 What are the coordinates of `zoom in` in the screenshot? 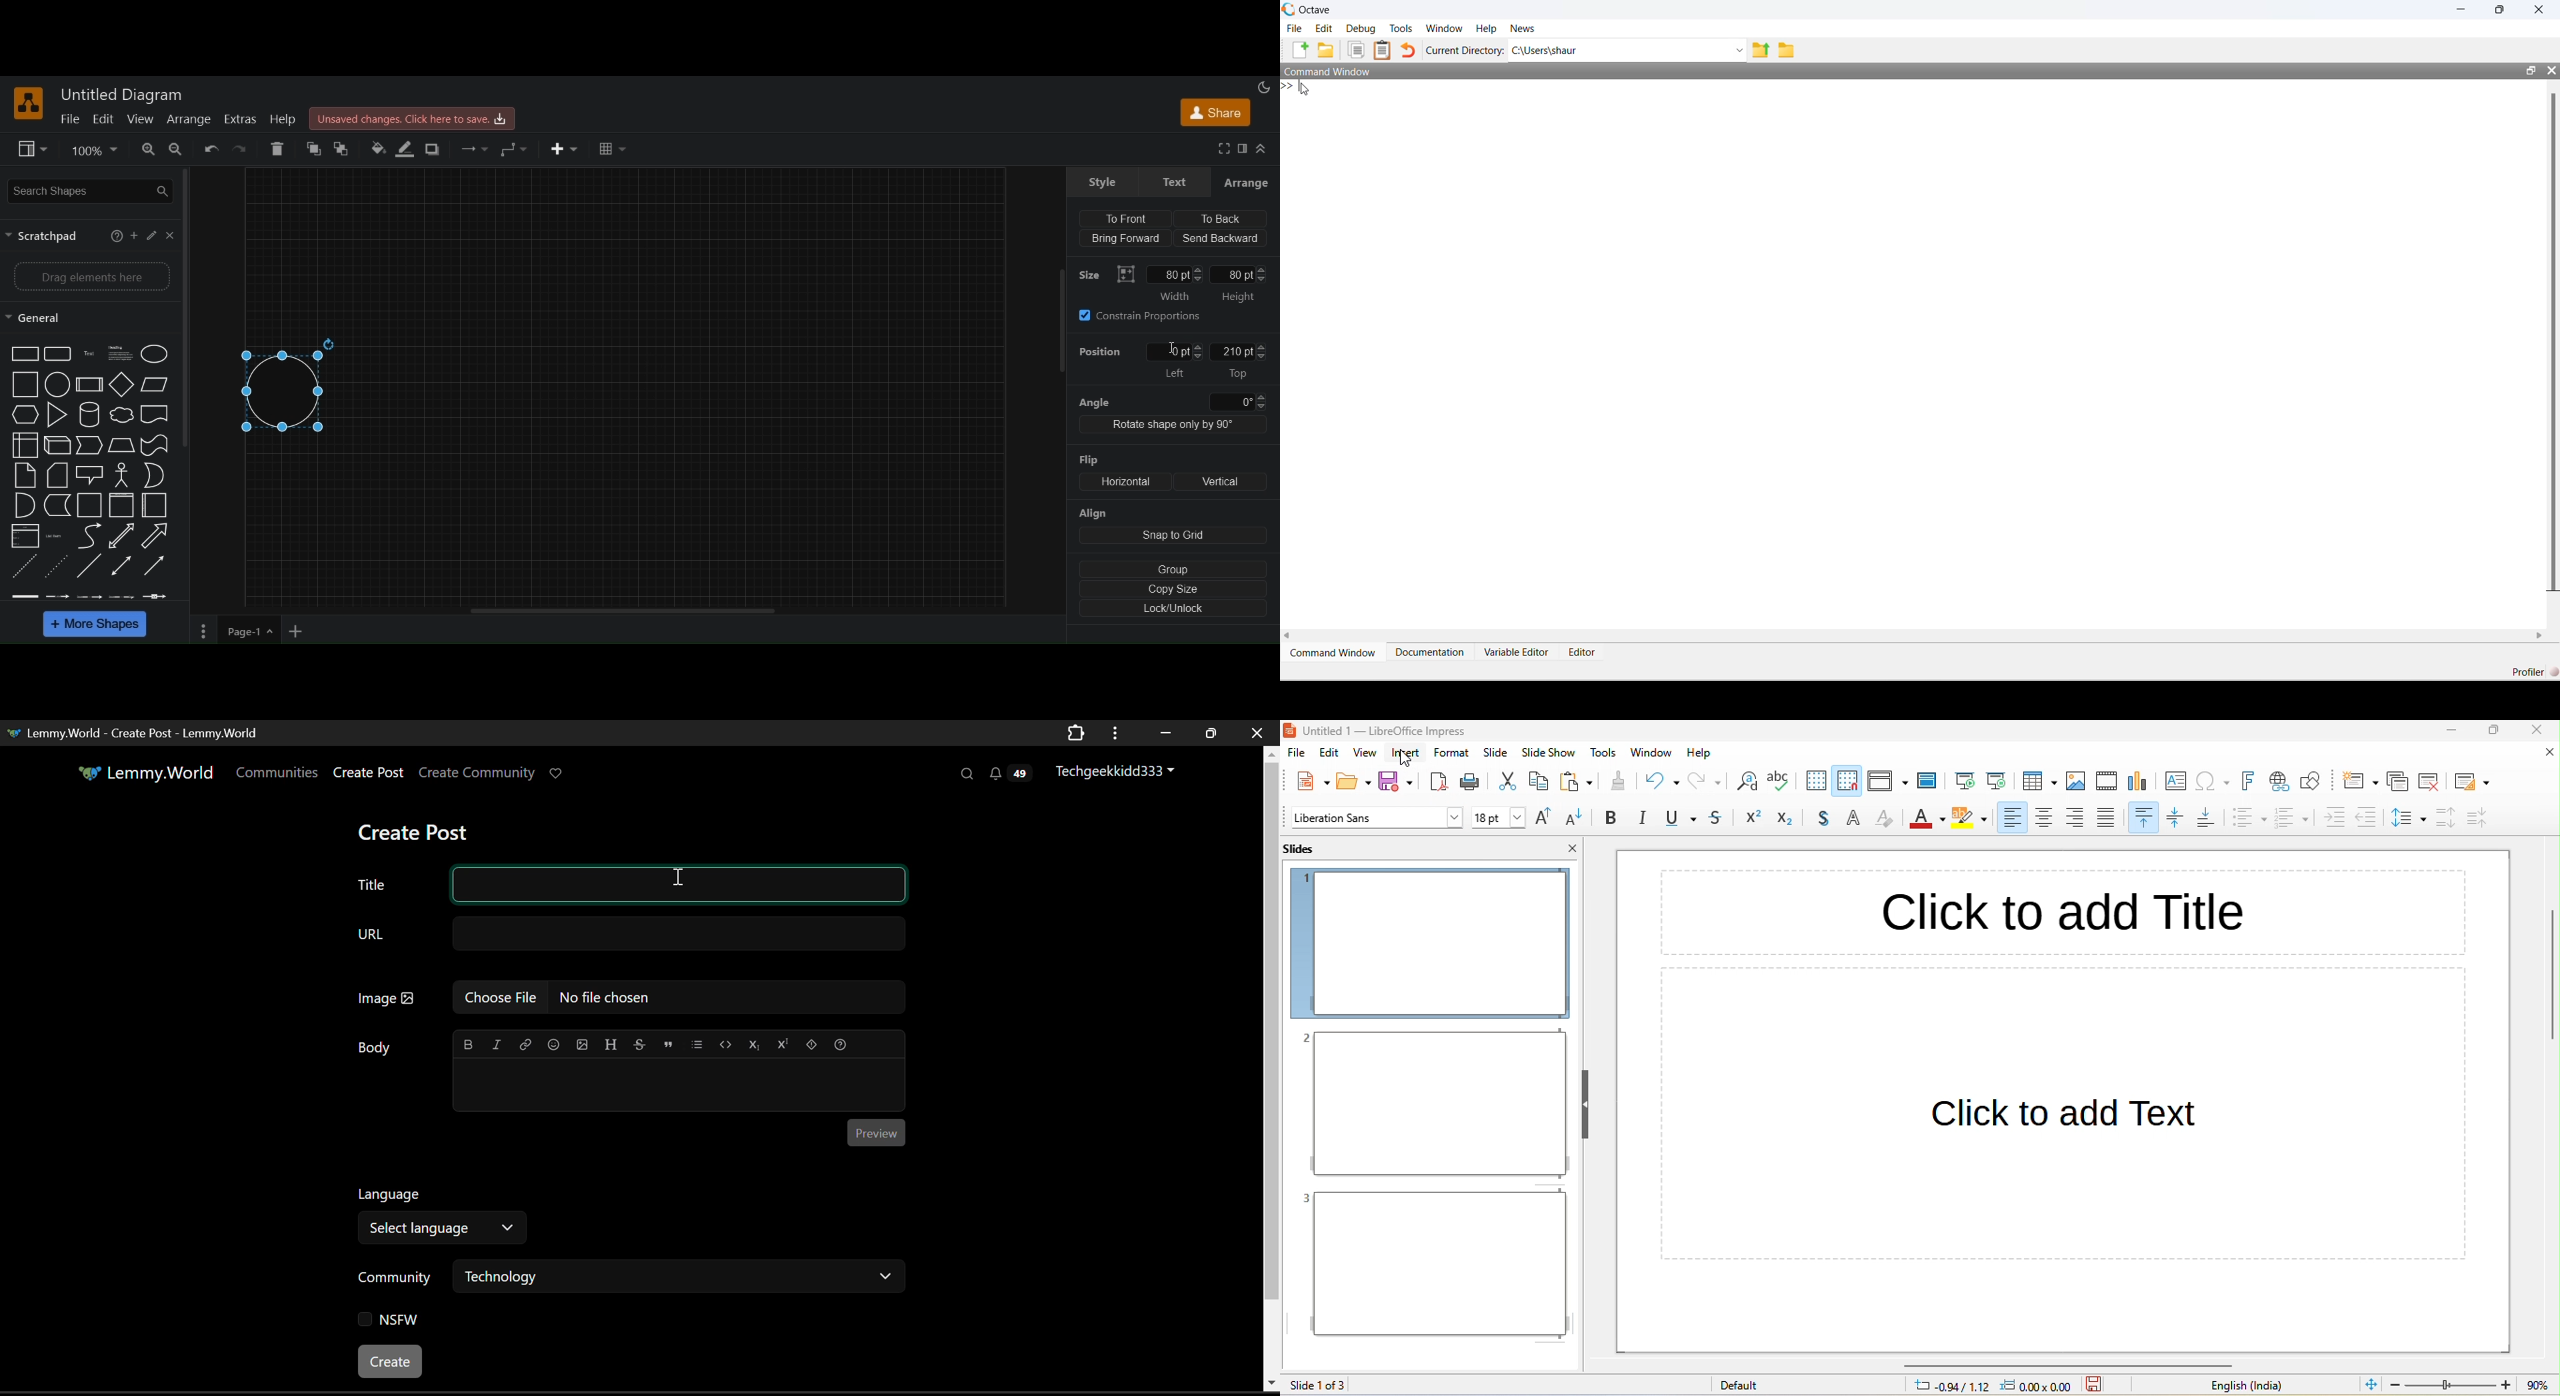 It's located at (146, 150).